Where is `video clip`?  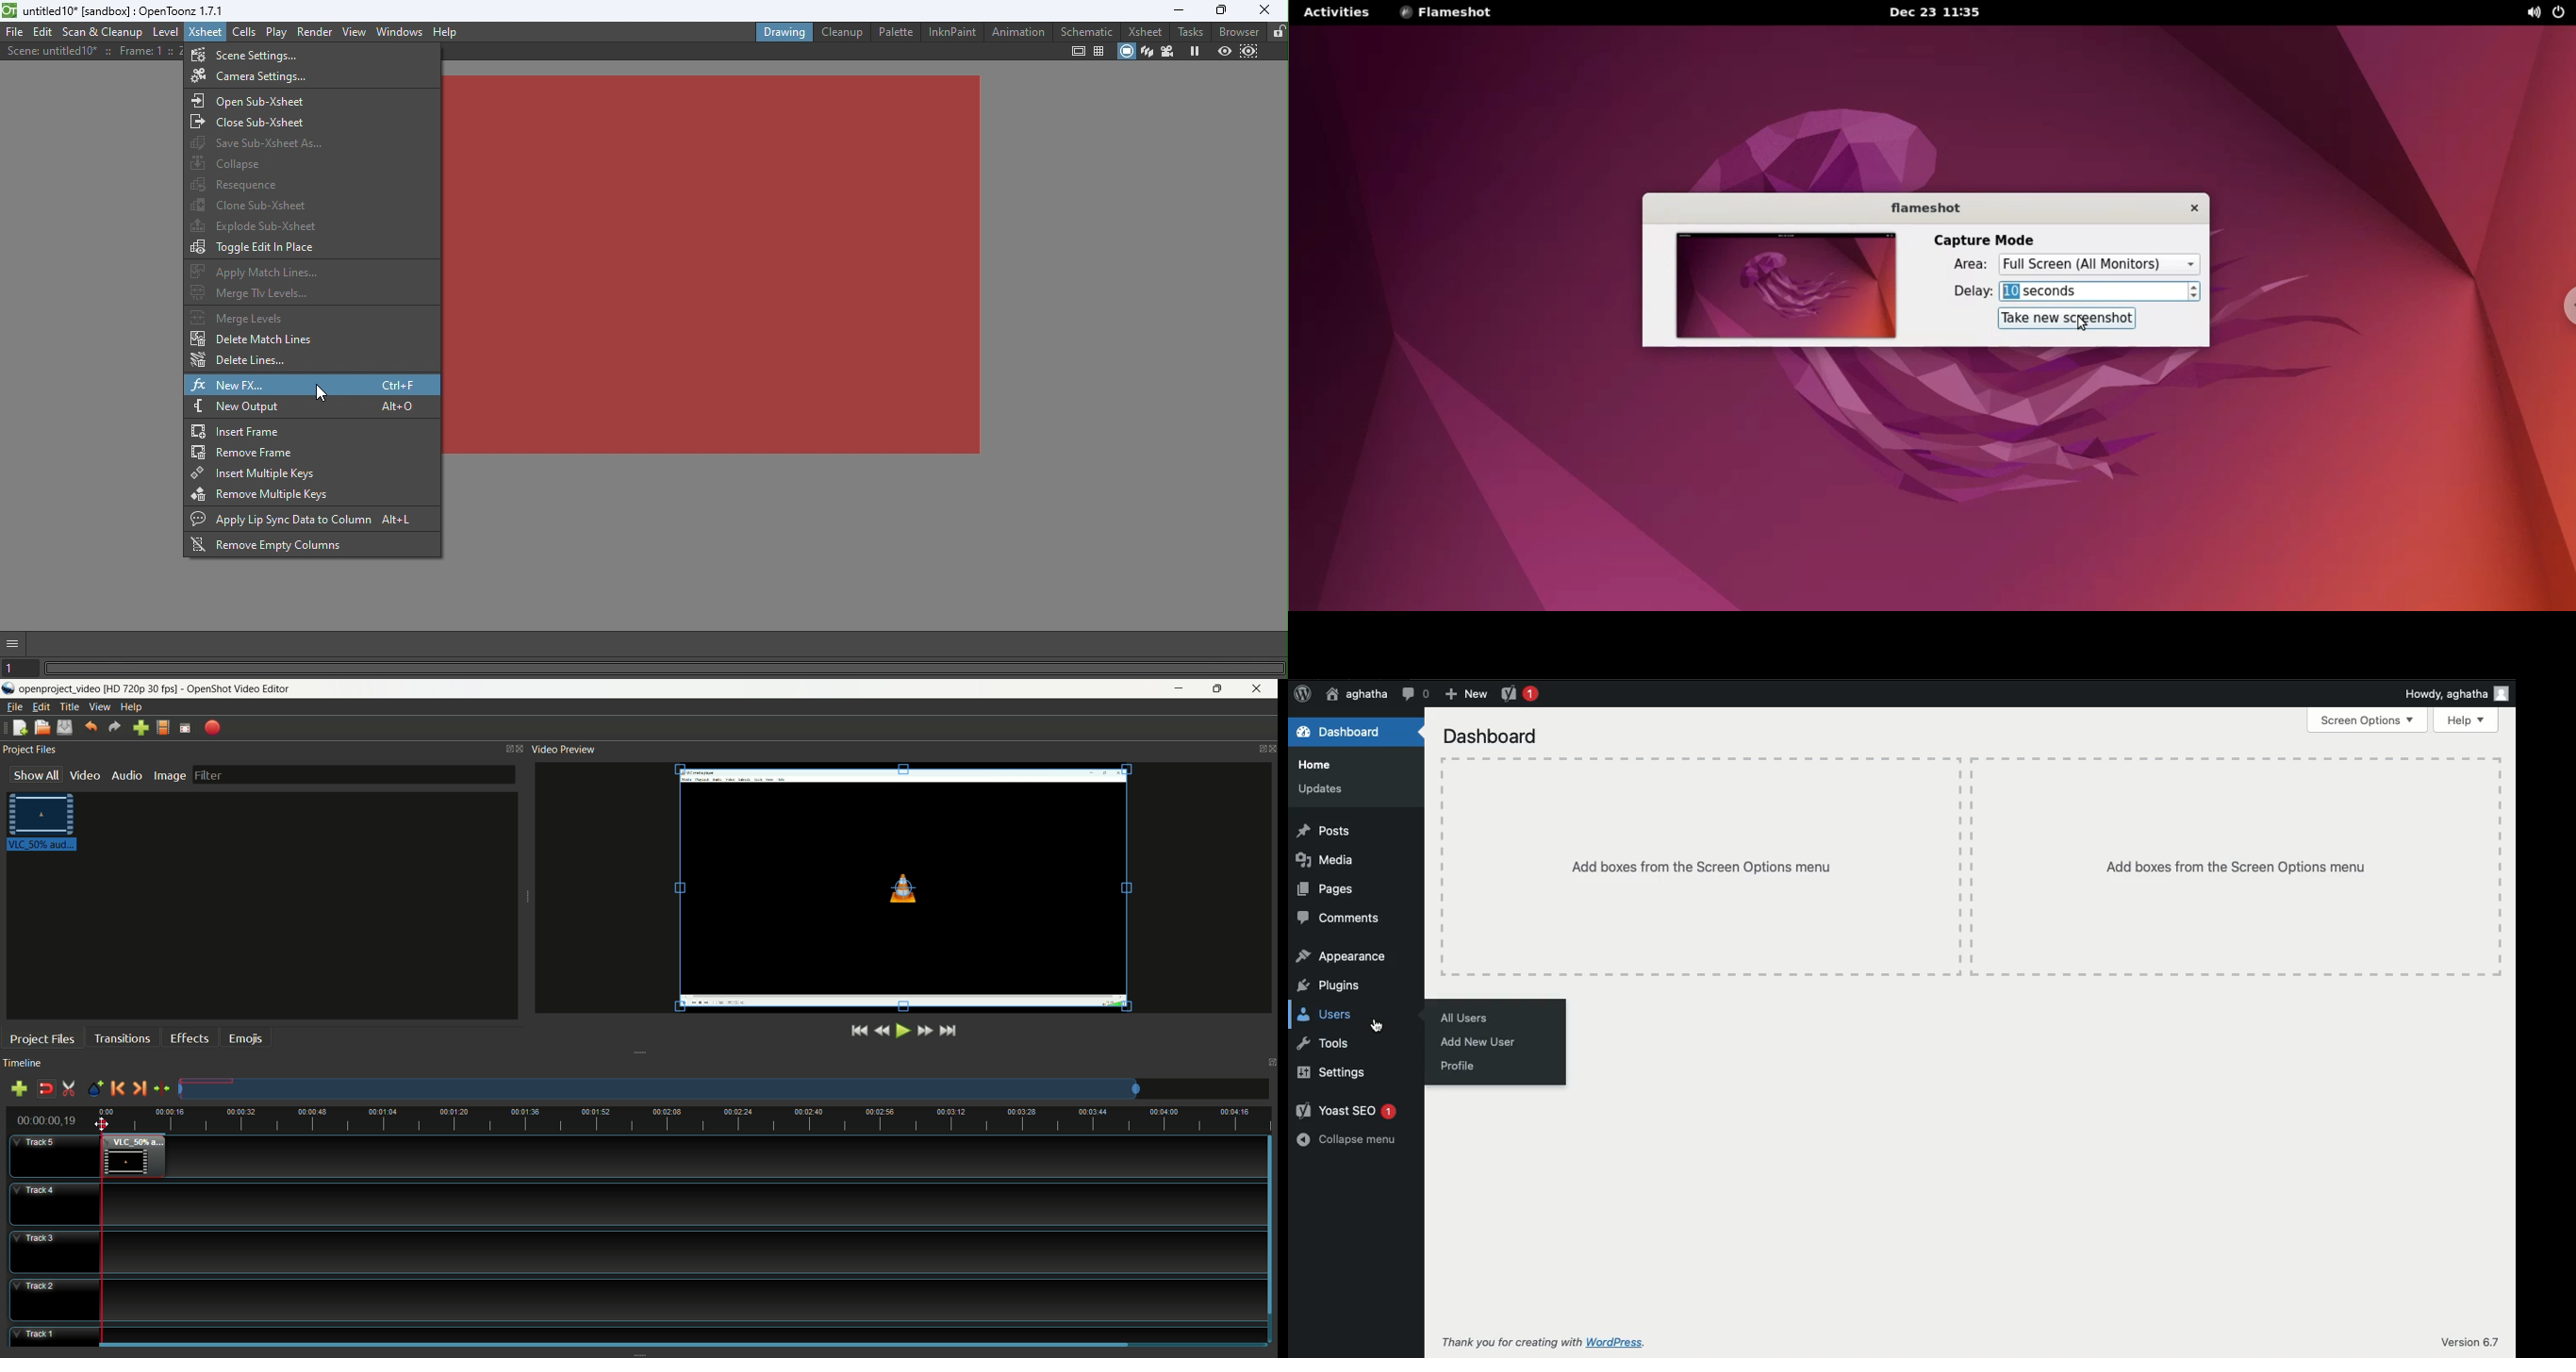
video clip is located at coordinates (45, 825).